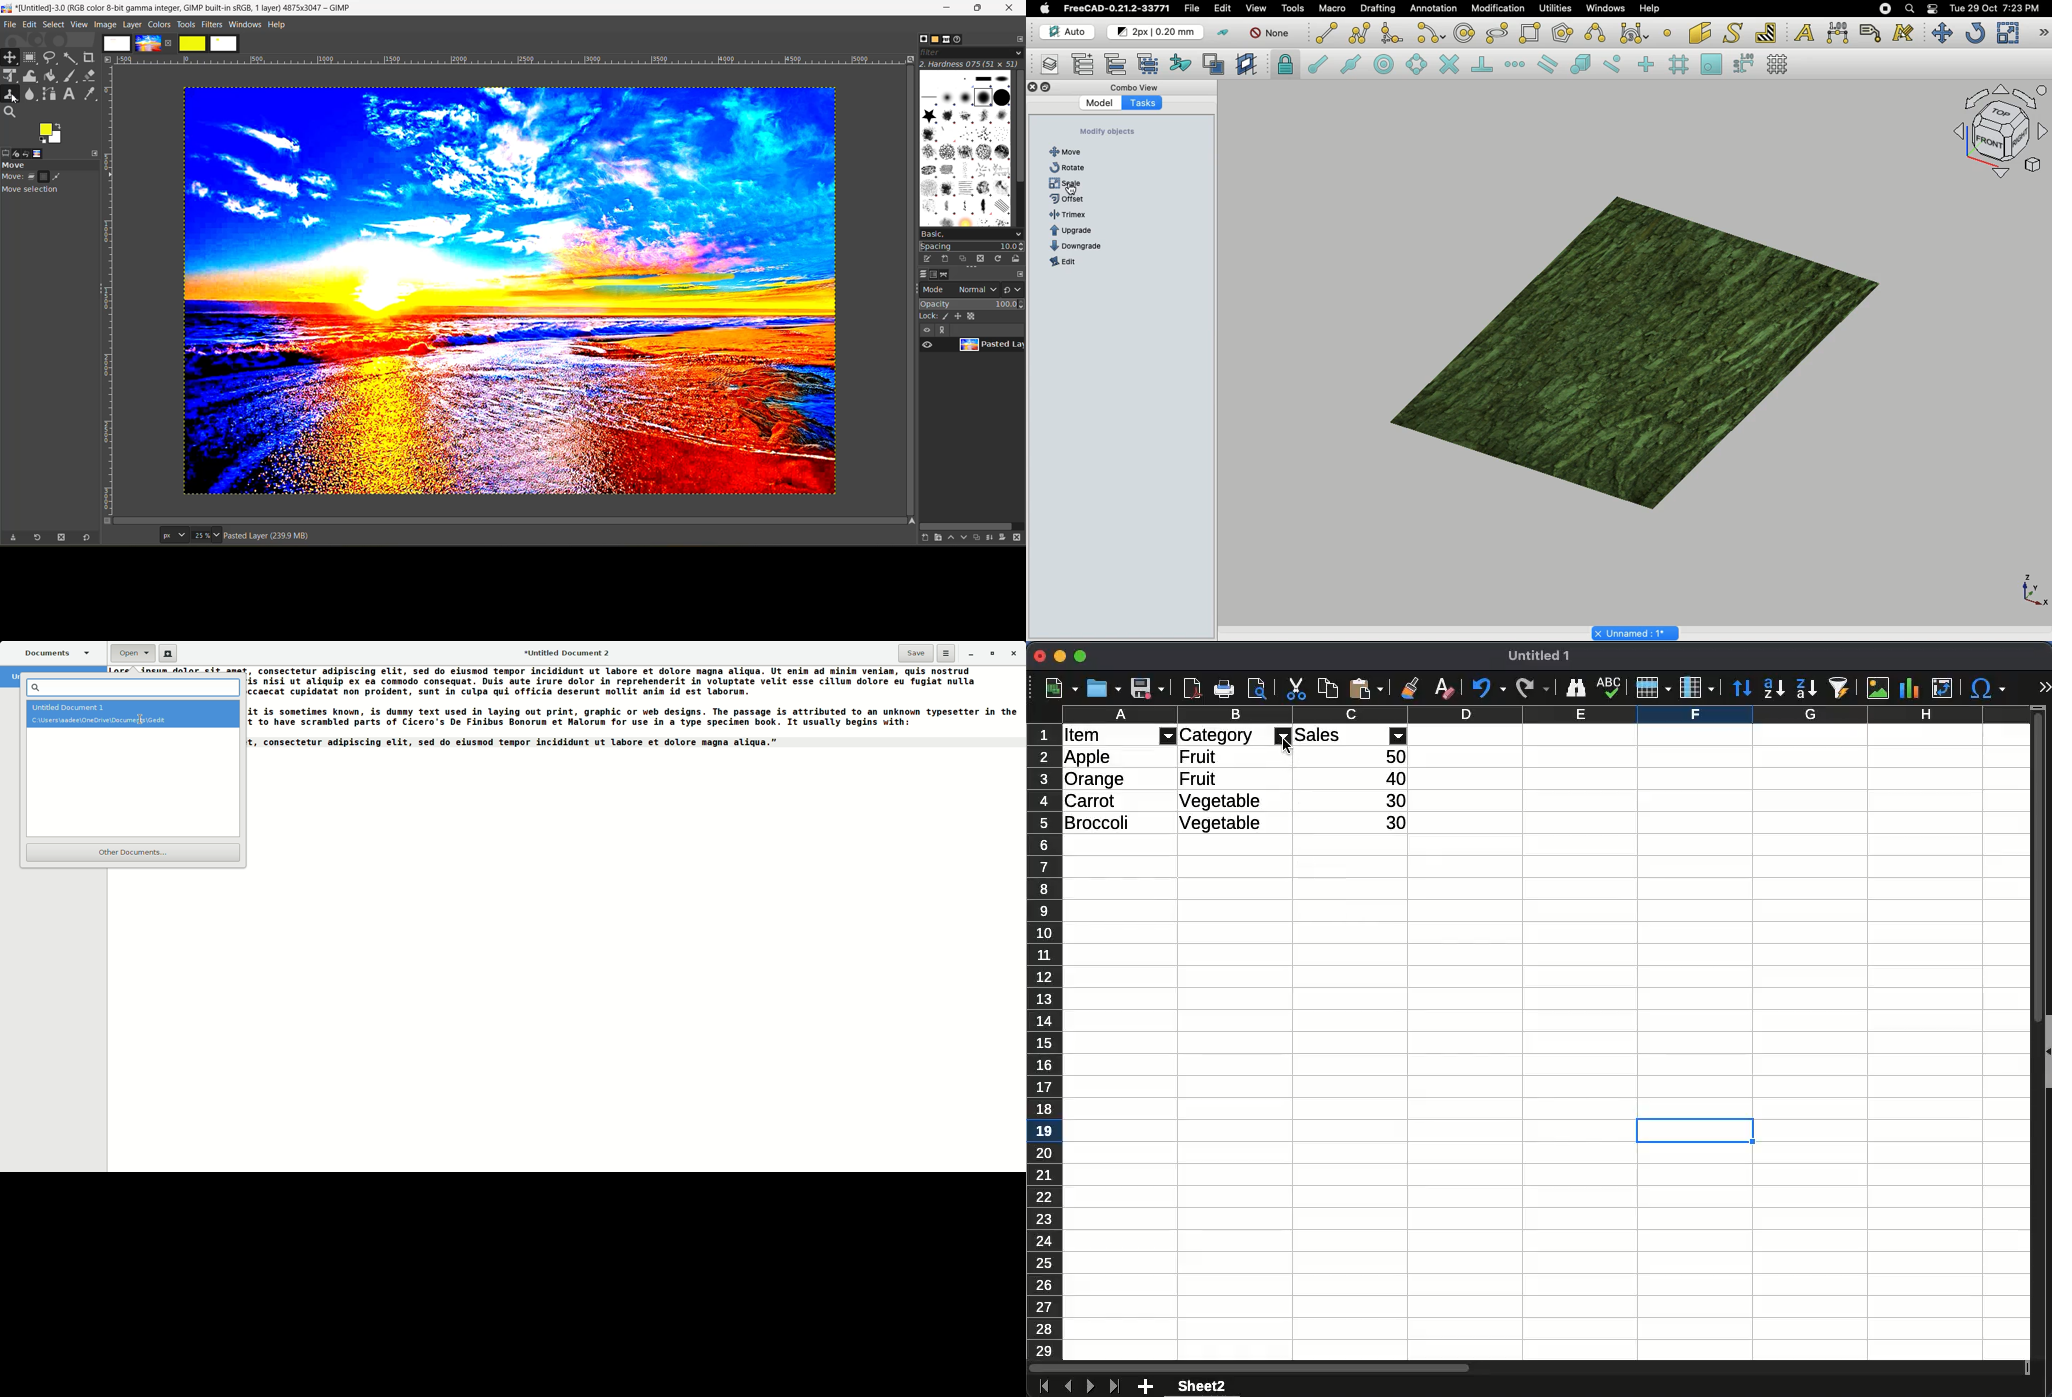 Image resolution: width=2072 pixels, height=1400 pixels. I want to click on Notification, so click(1933, 8).